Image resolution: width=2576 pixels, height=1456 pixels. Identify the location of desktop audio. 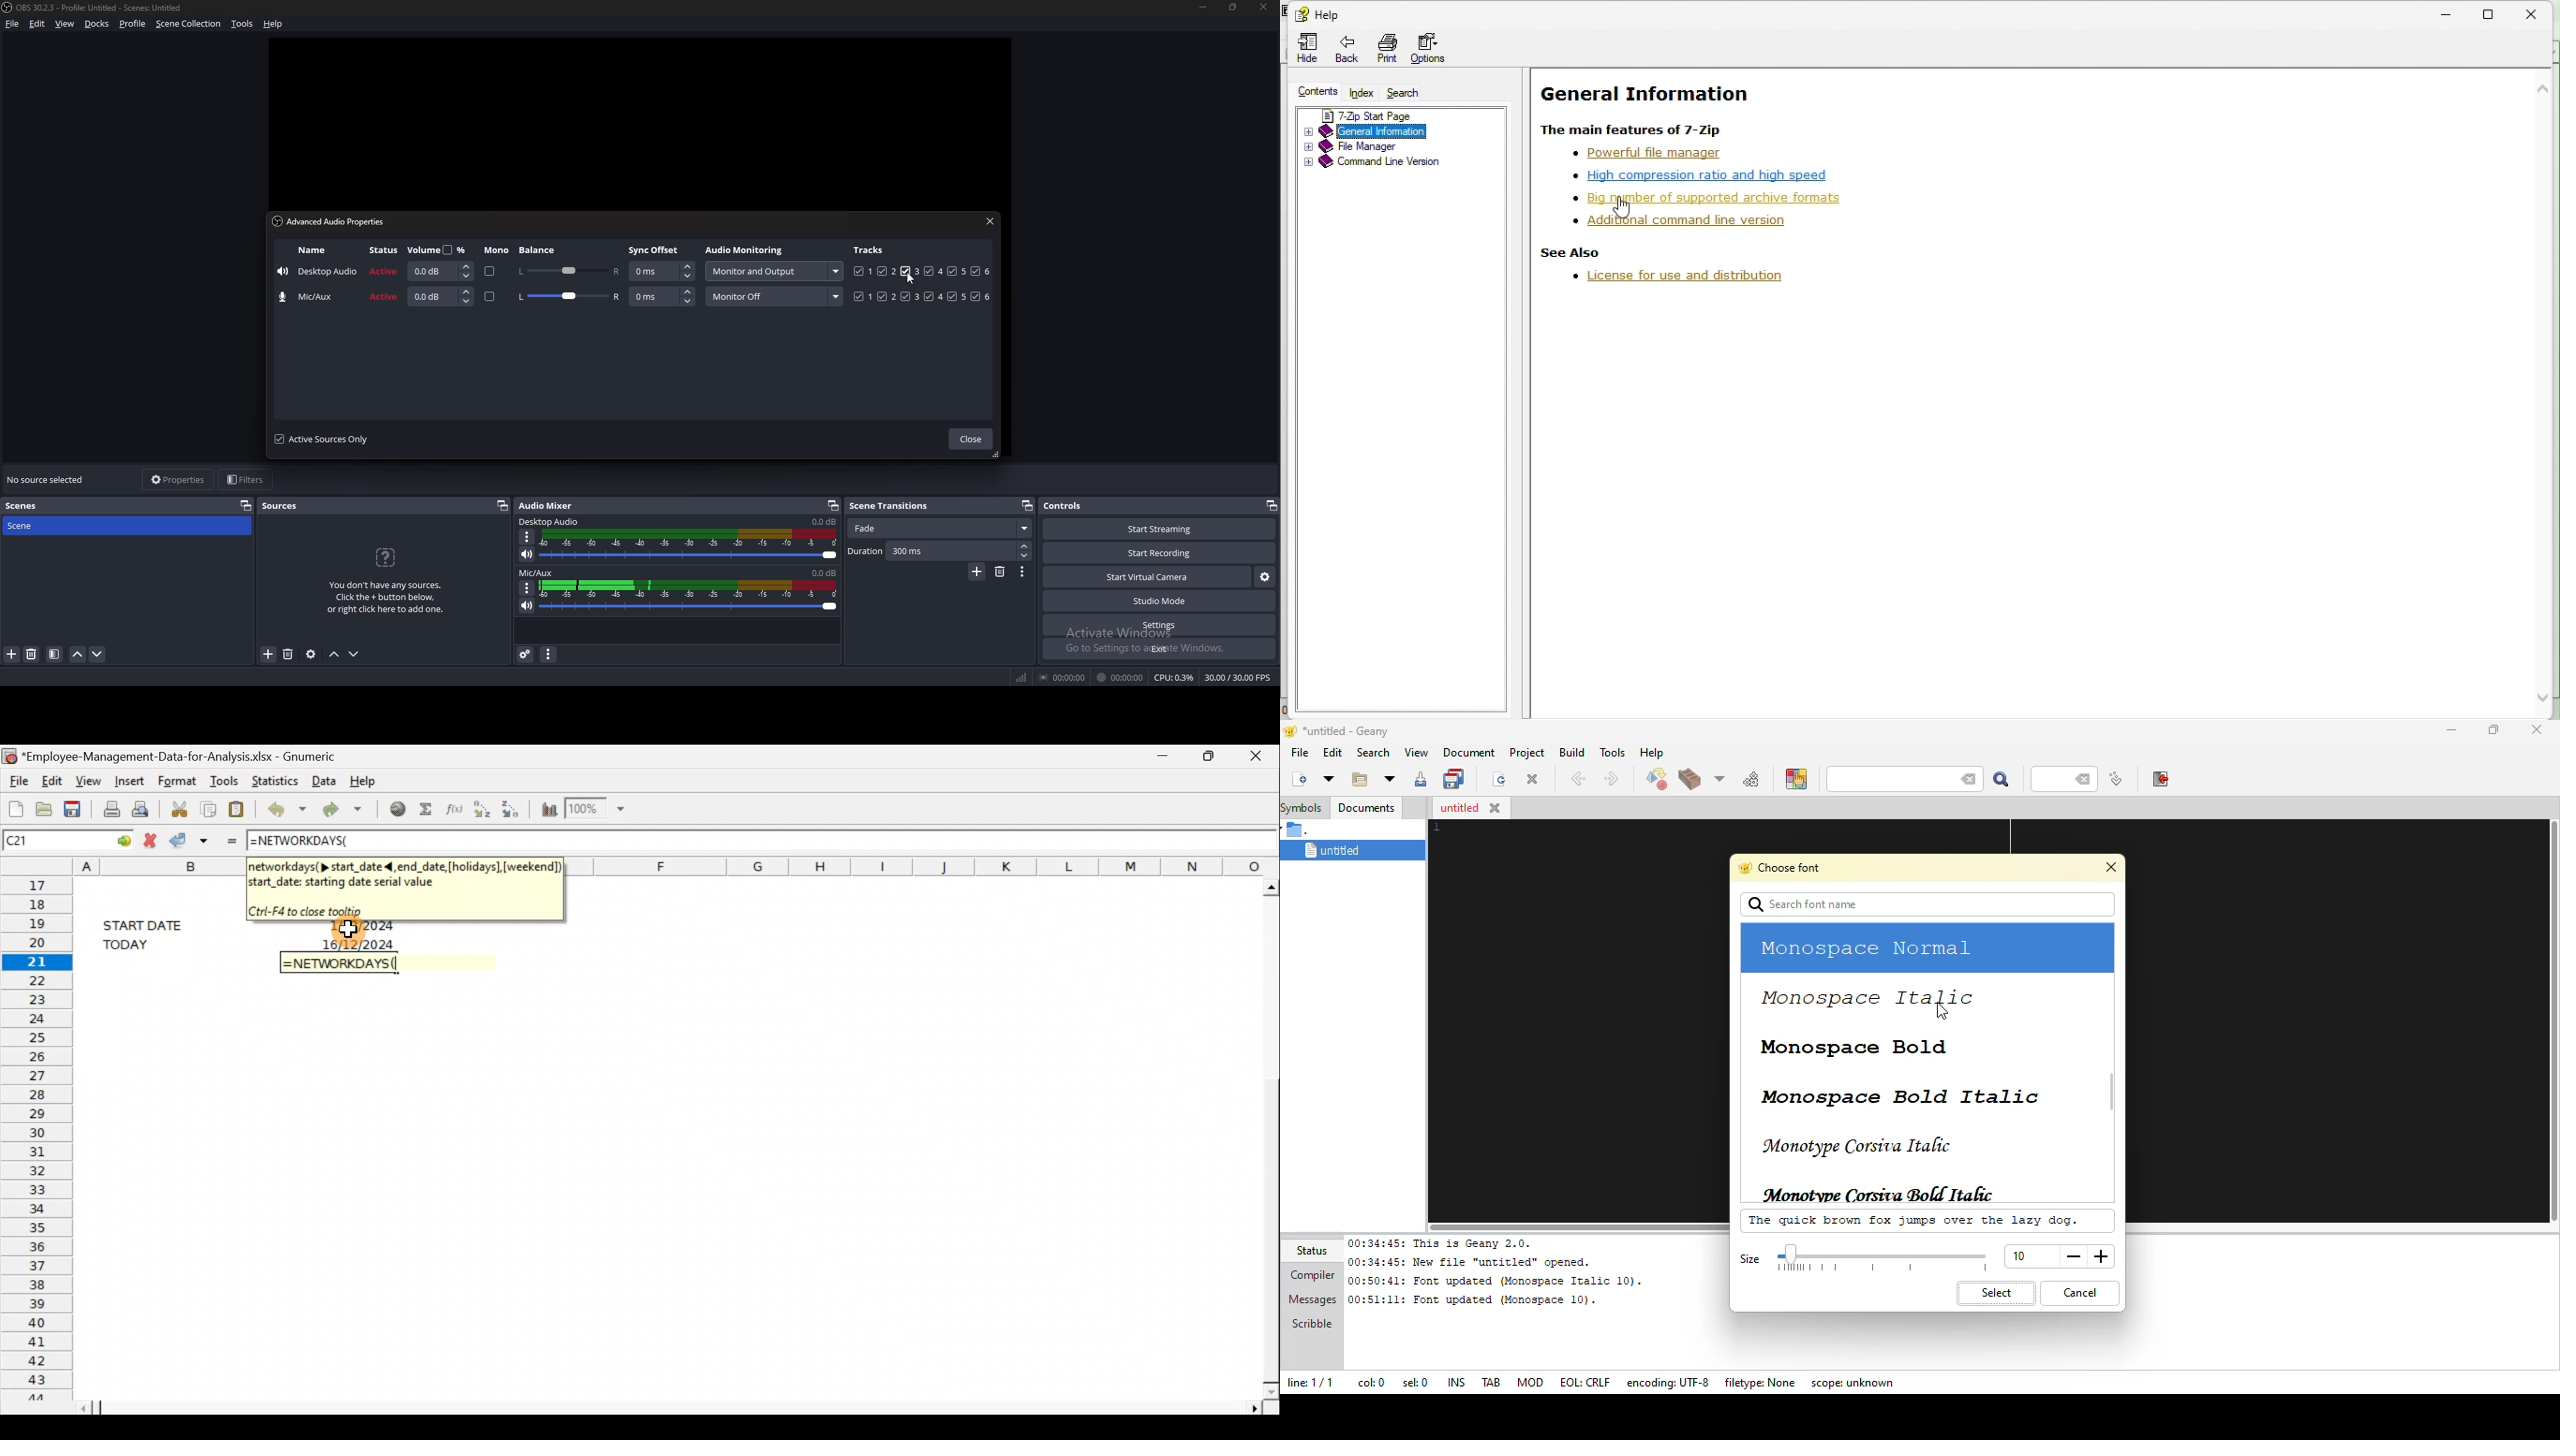
(317, 273).